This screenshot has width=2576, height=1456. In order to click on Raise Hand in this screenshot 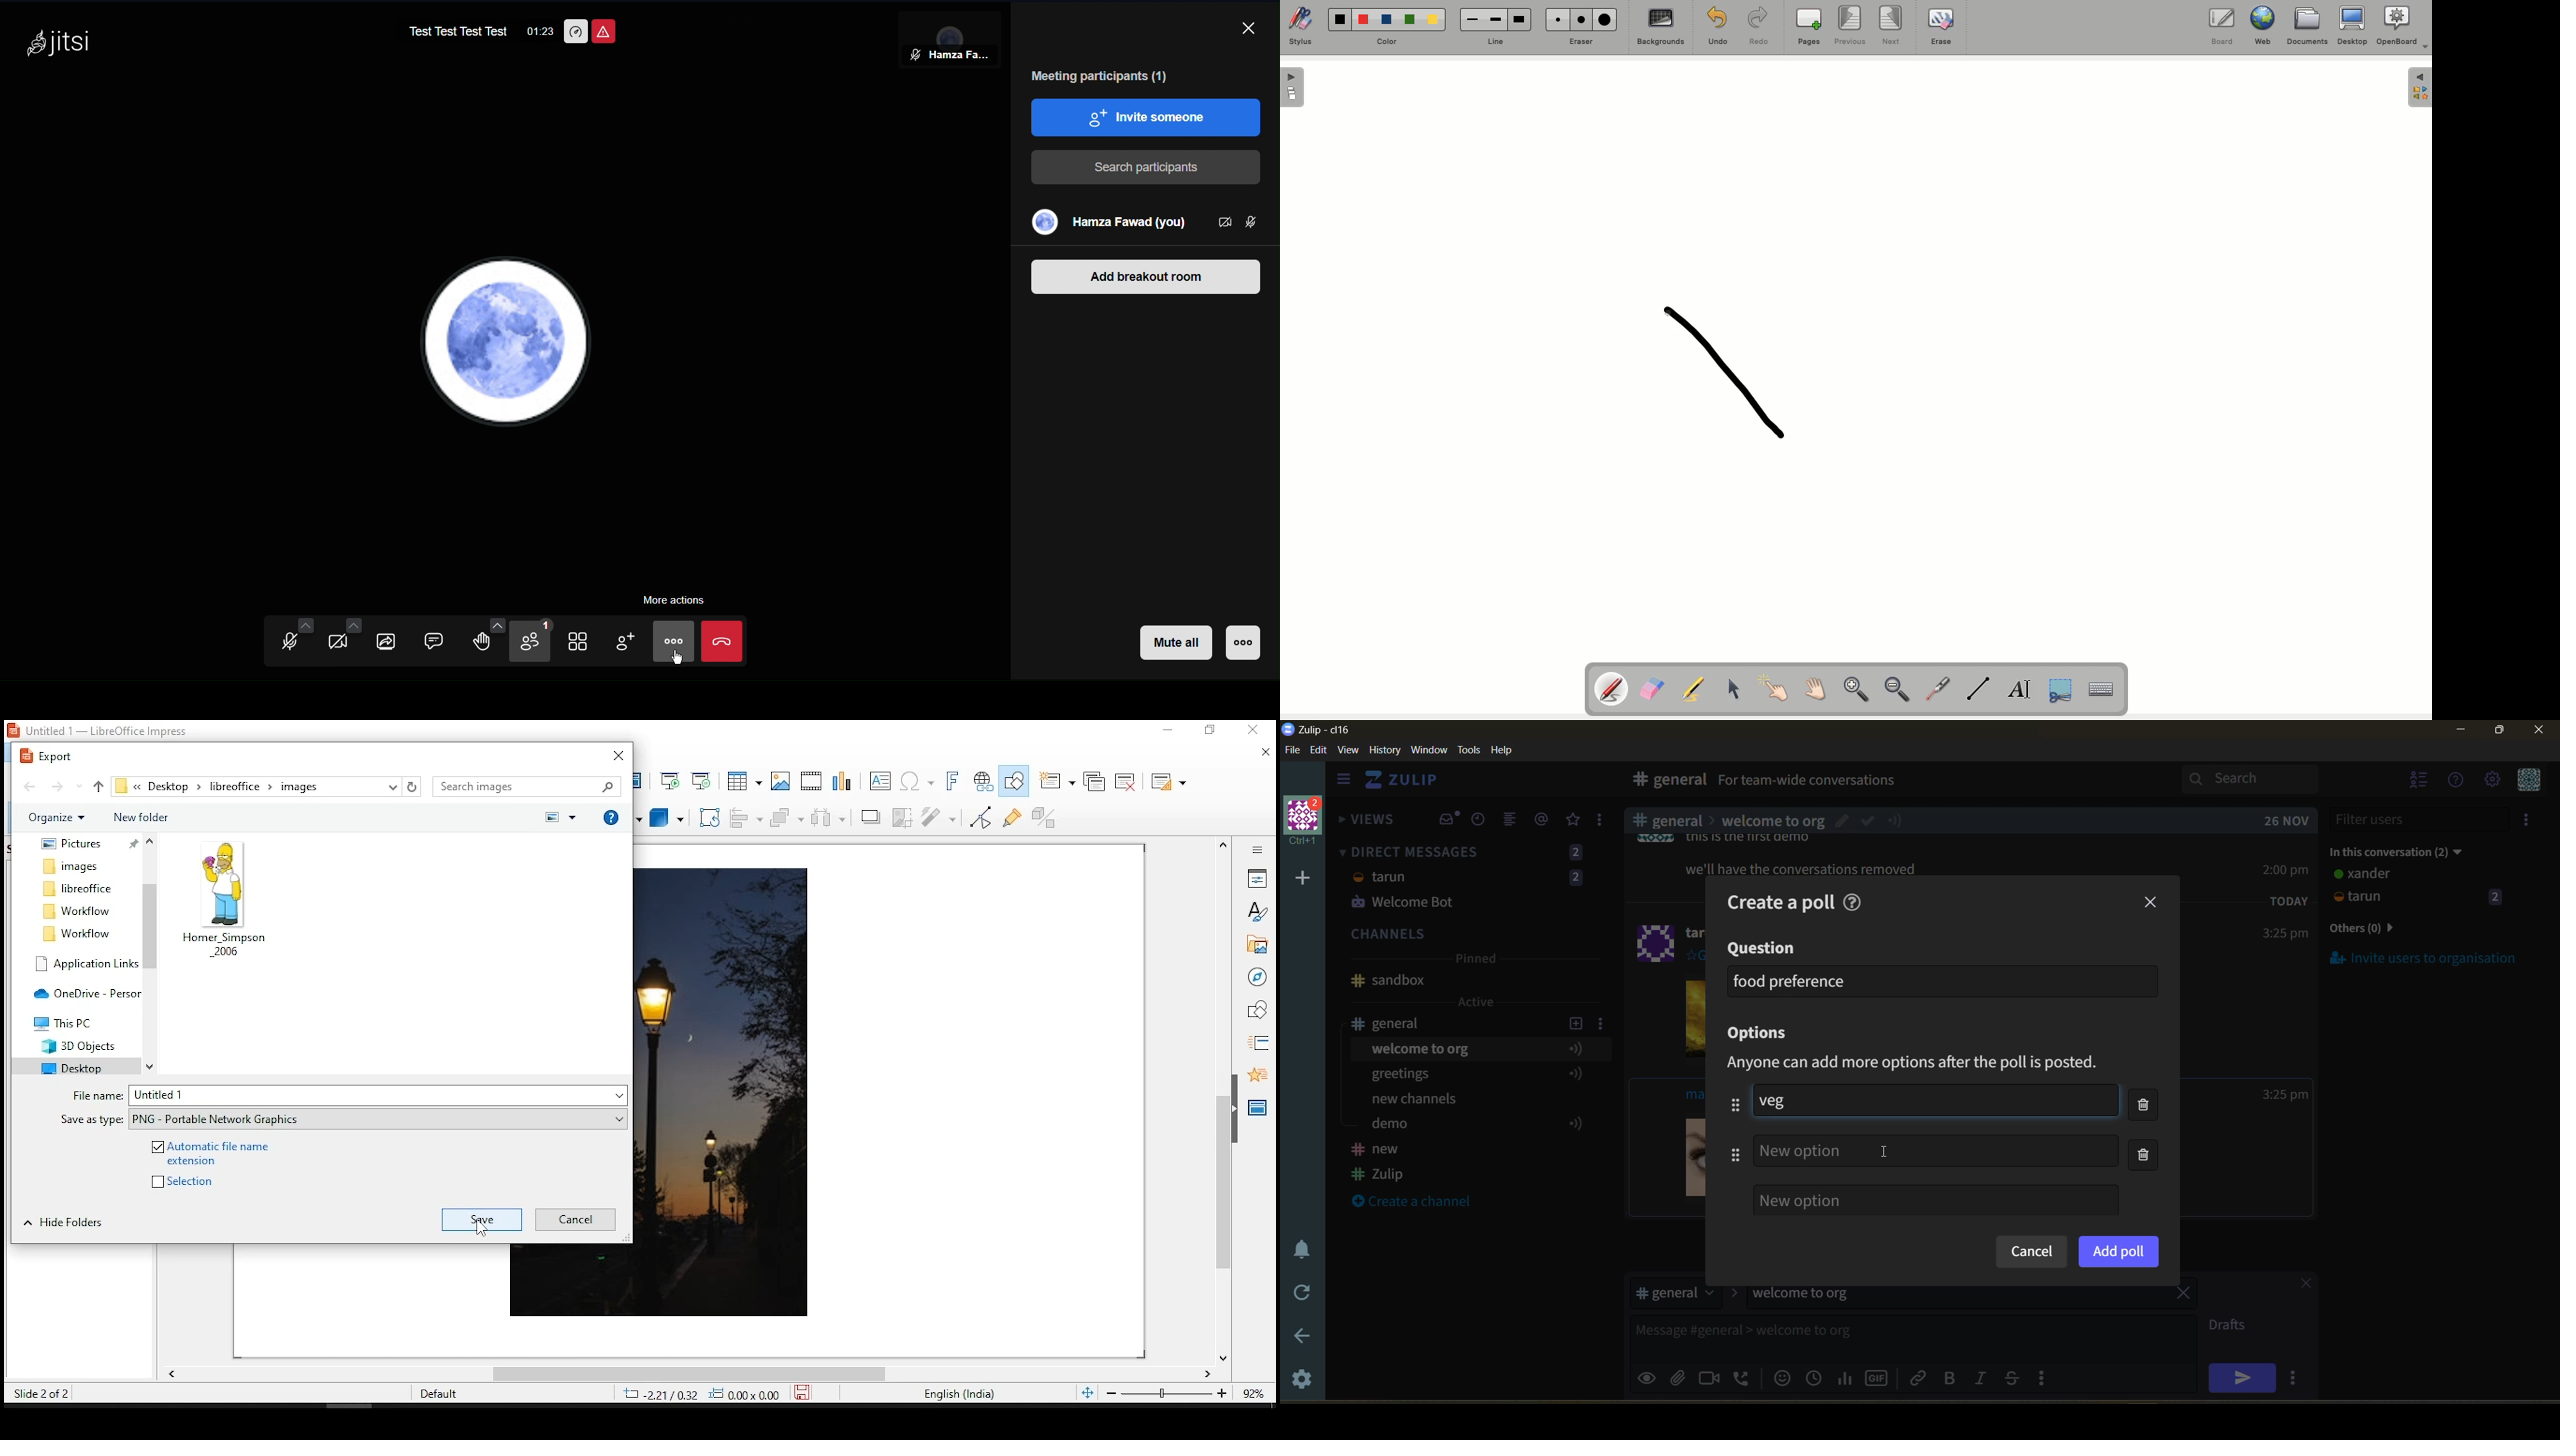, I will do `click(495, 641)`.